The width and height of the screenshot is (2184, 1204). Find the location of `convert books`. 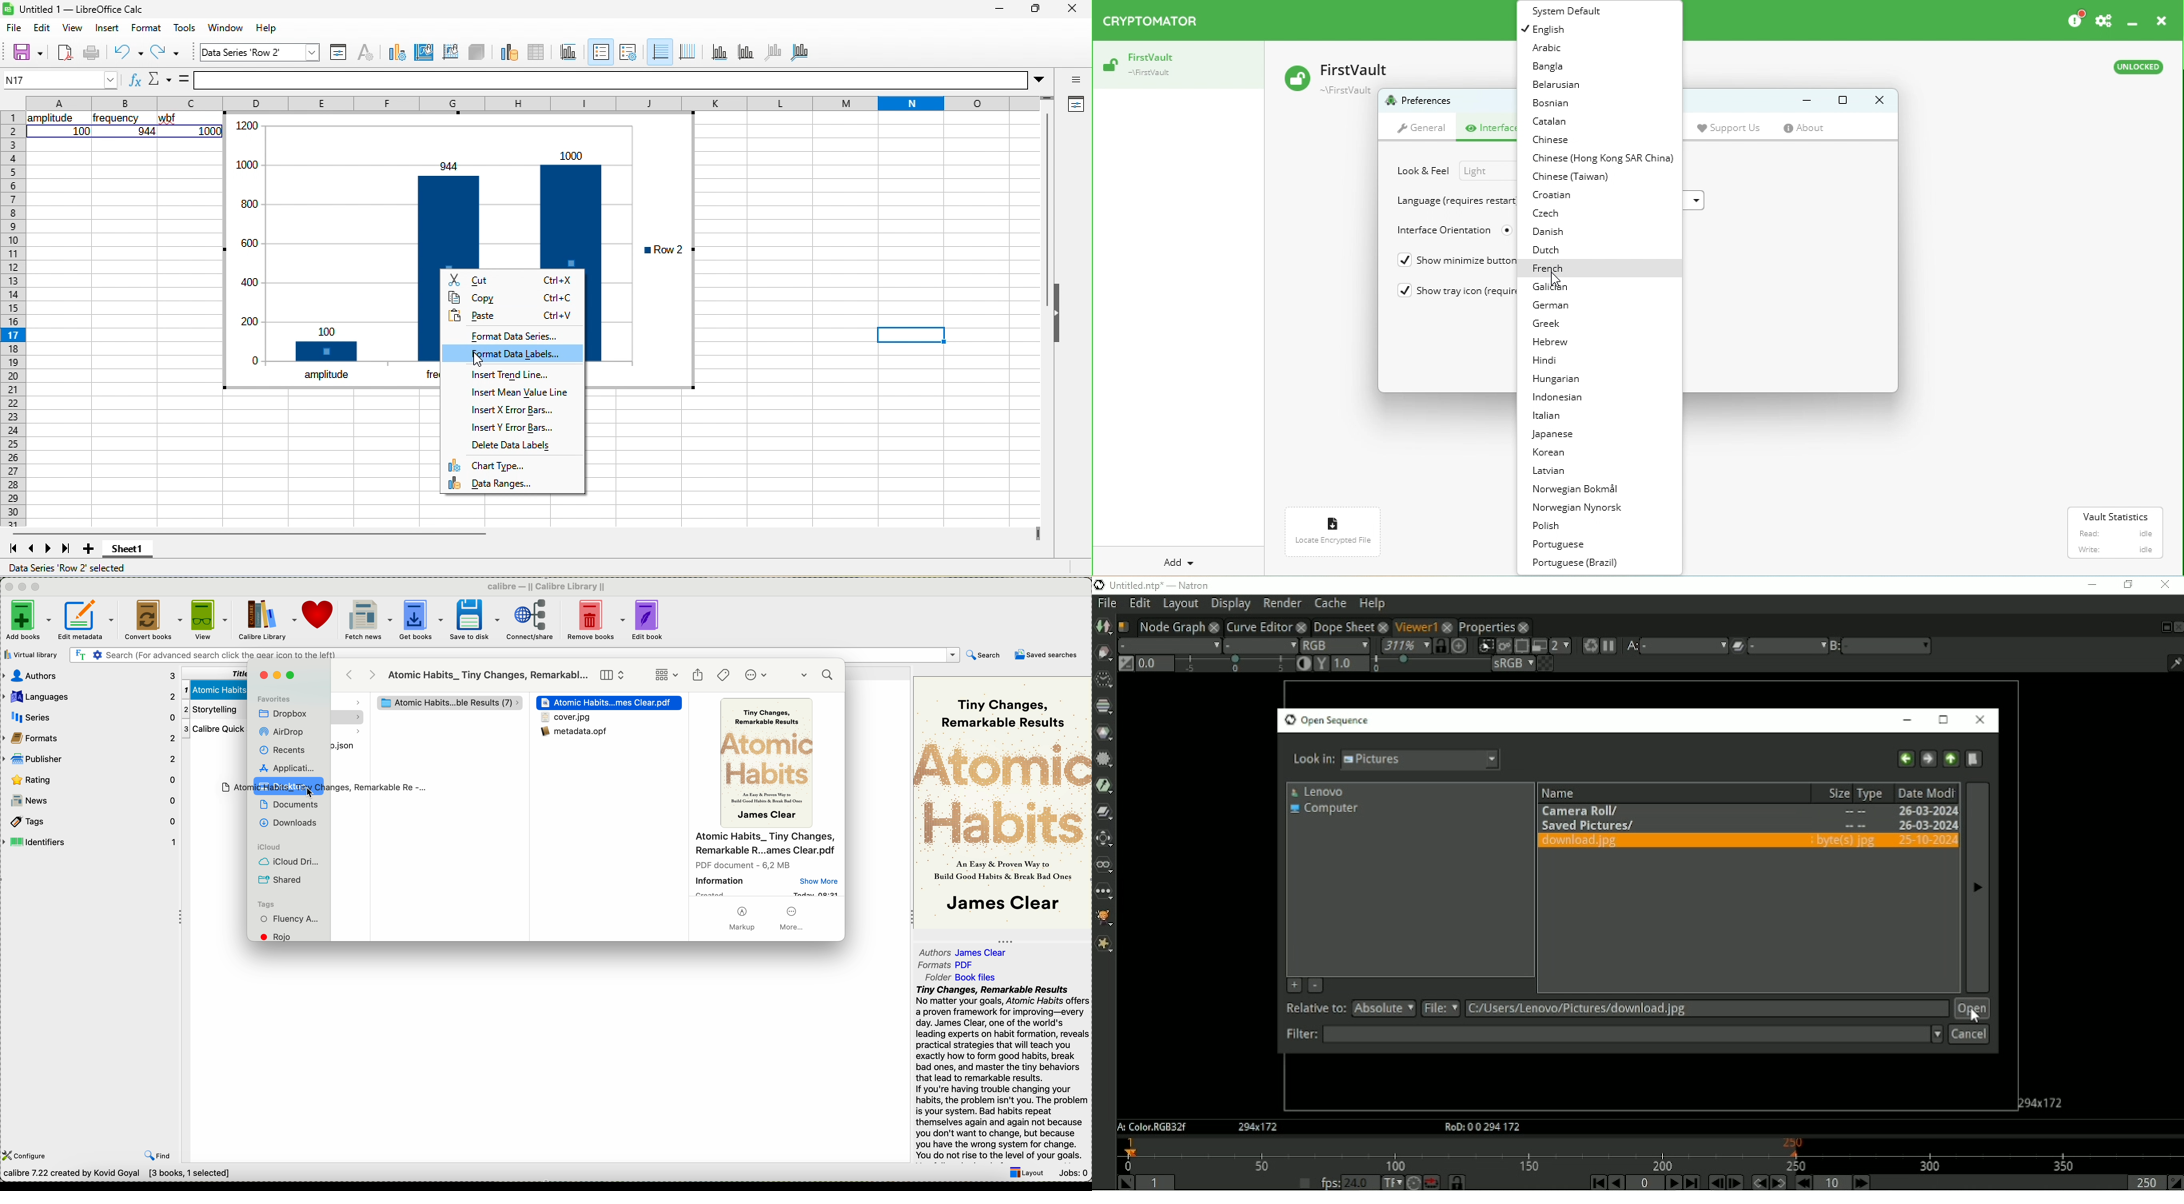

convert books is located at coordinates (151, 621).